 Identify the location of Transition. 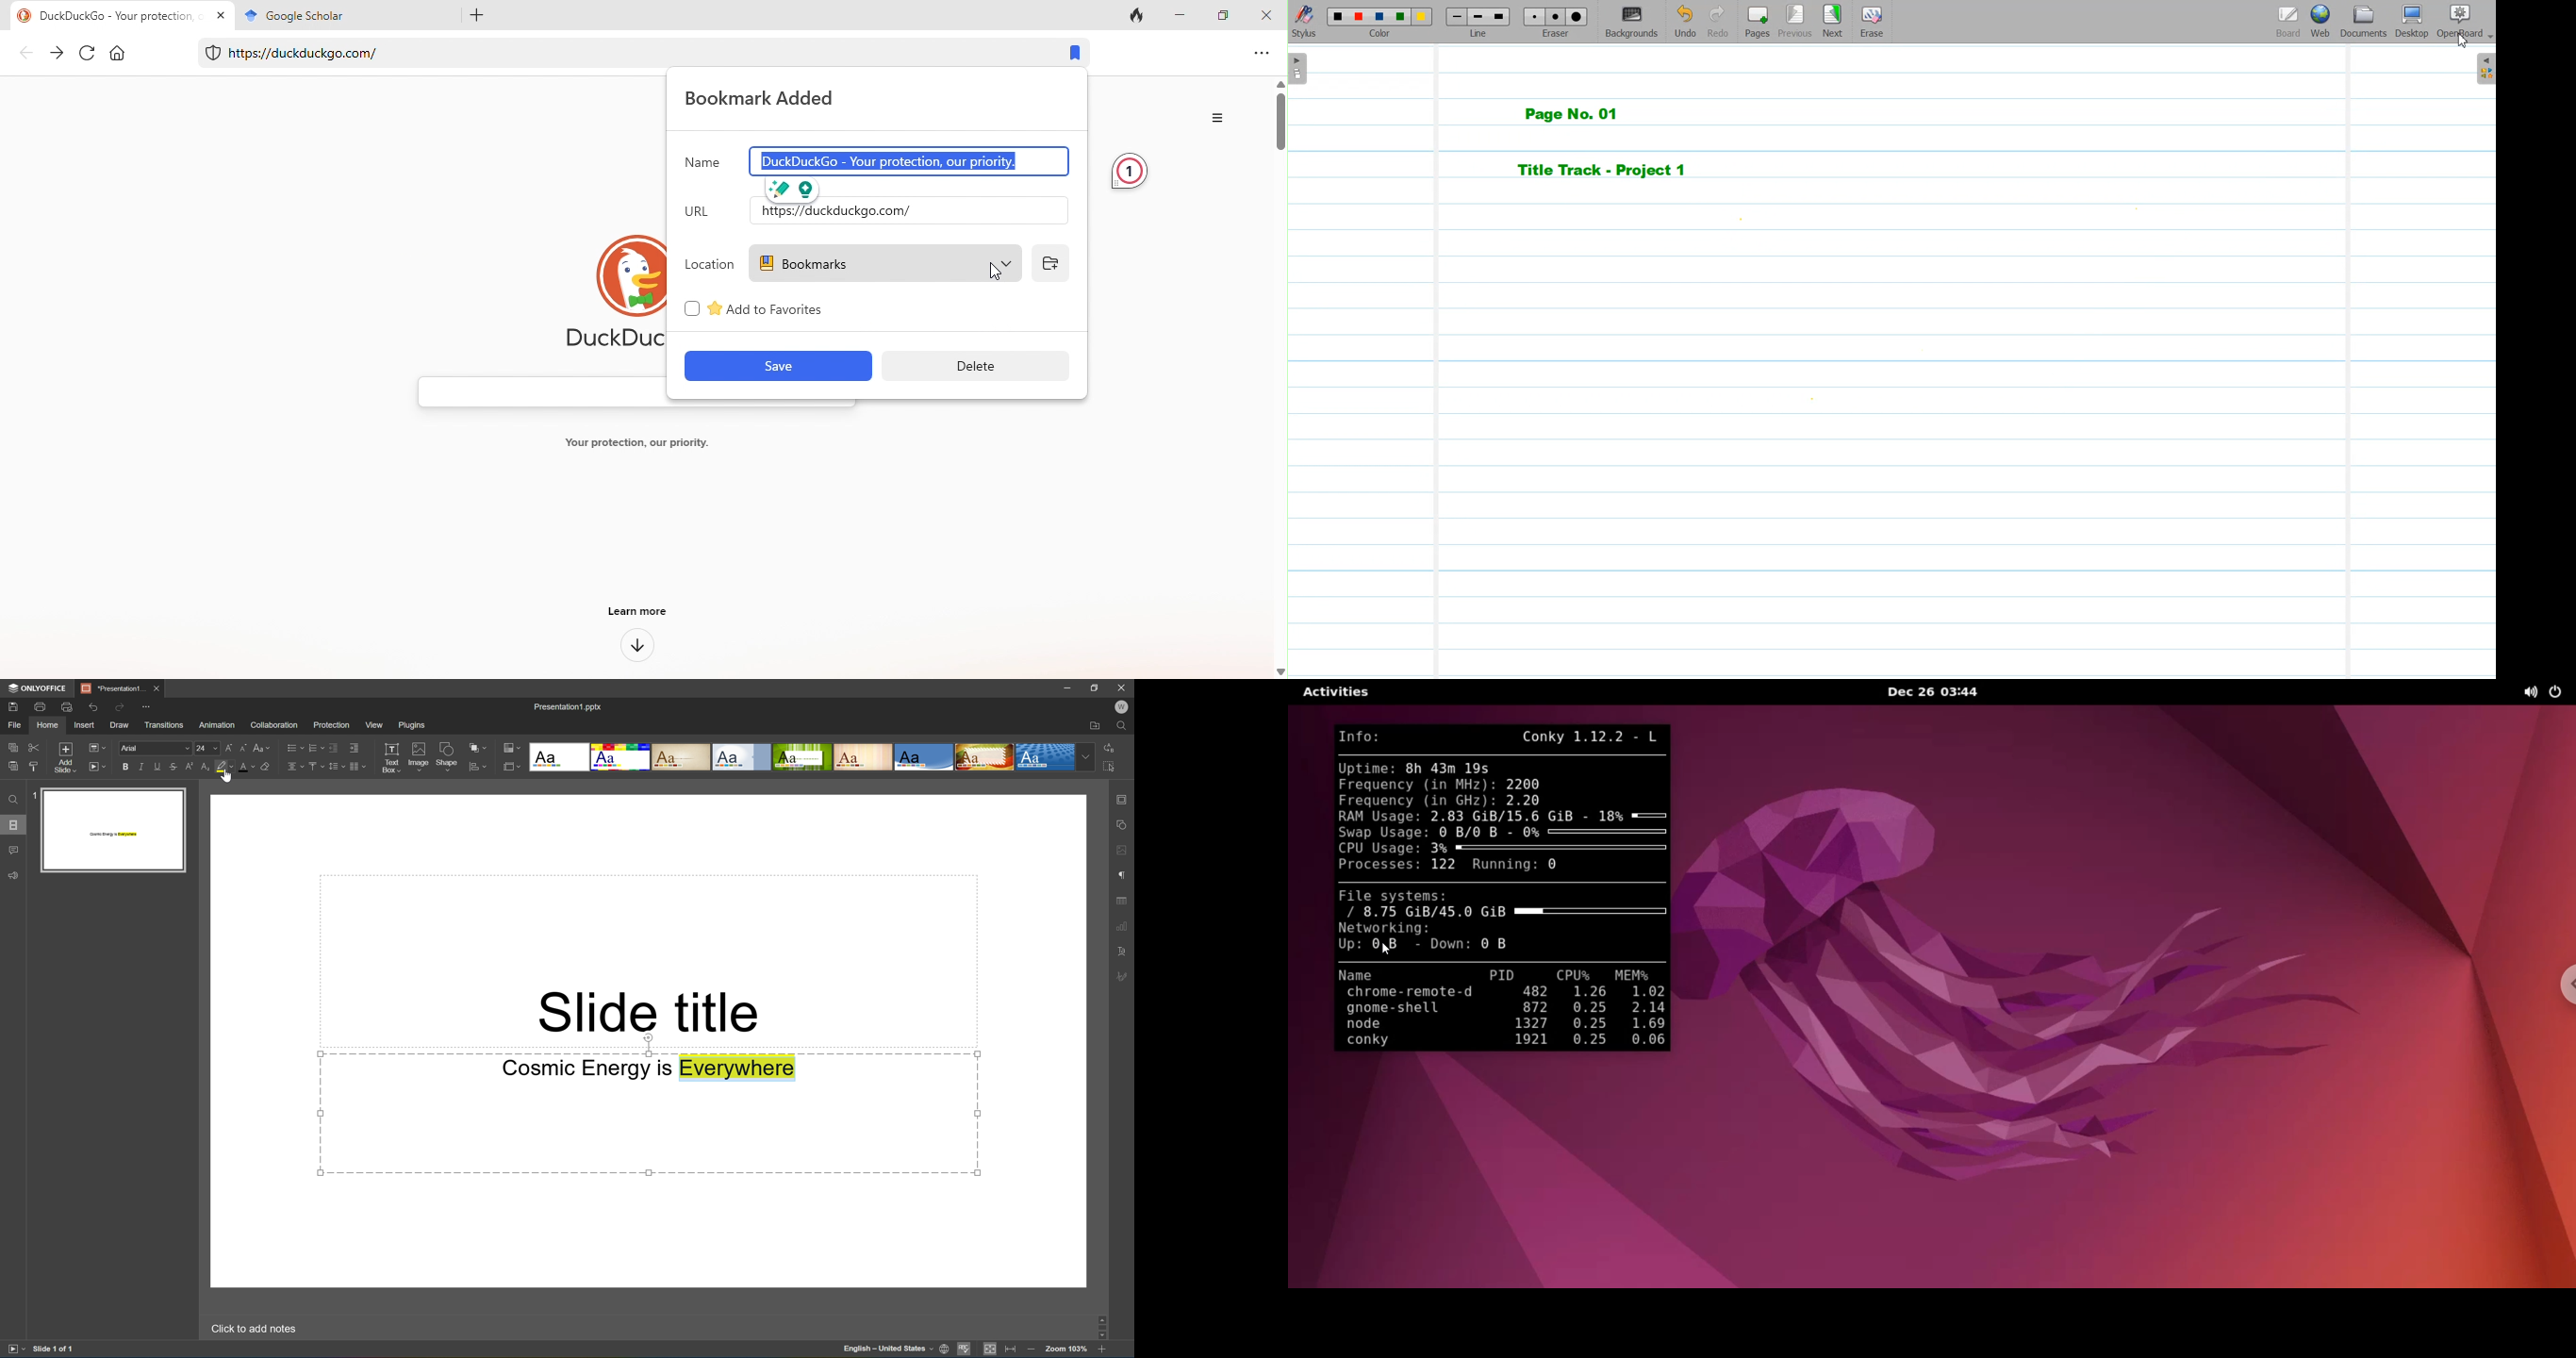
(165, 724).